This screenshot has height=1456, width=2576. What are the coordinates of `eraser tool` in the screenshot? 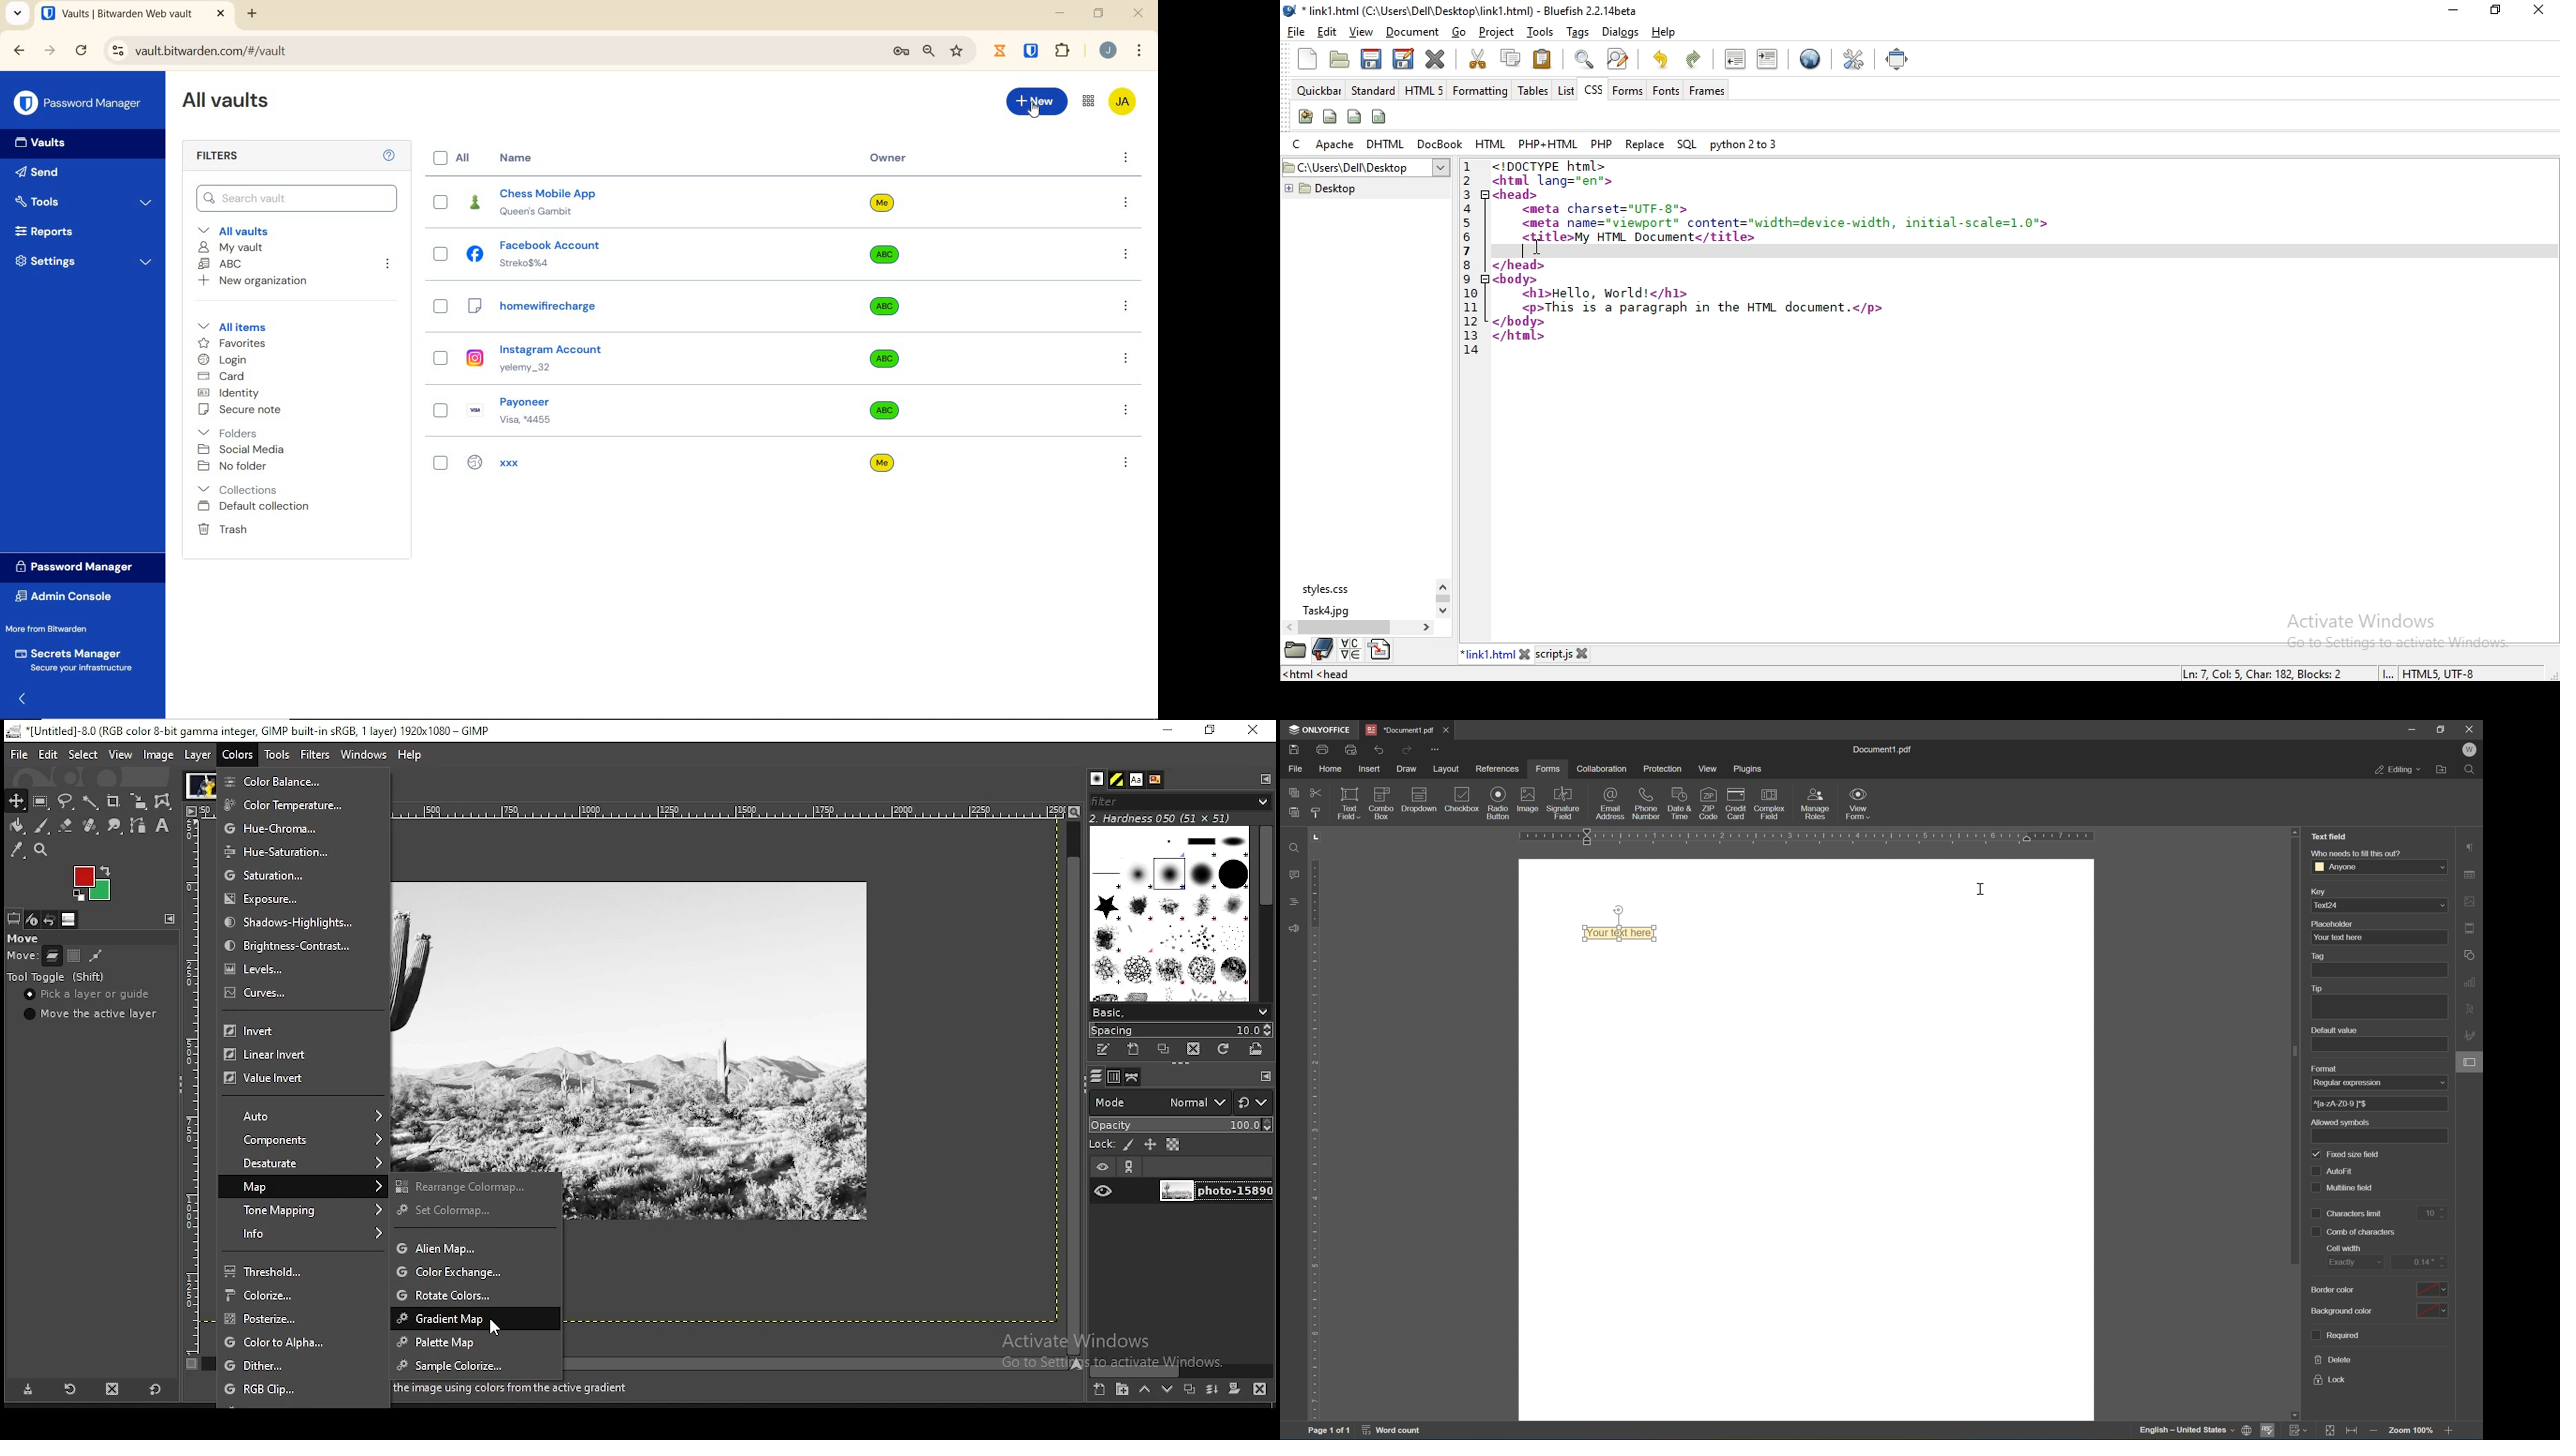 It's located at (67, 826).